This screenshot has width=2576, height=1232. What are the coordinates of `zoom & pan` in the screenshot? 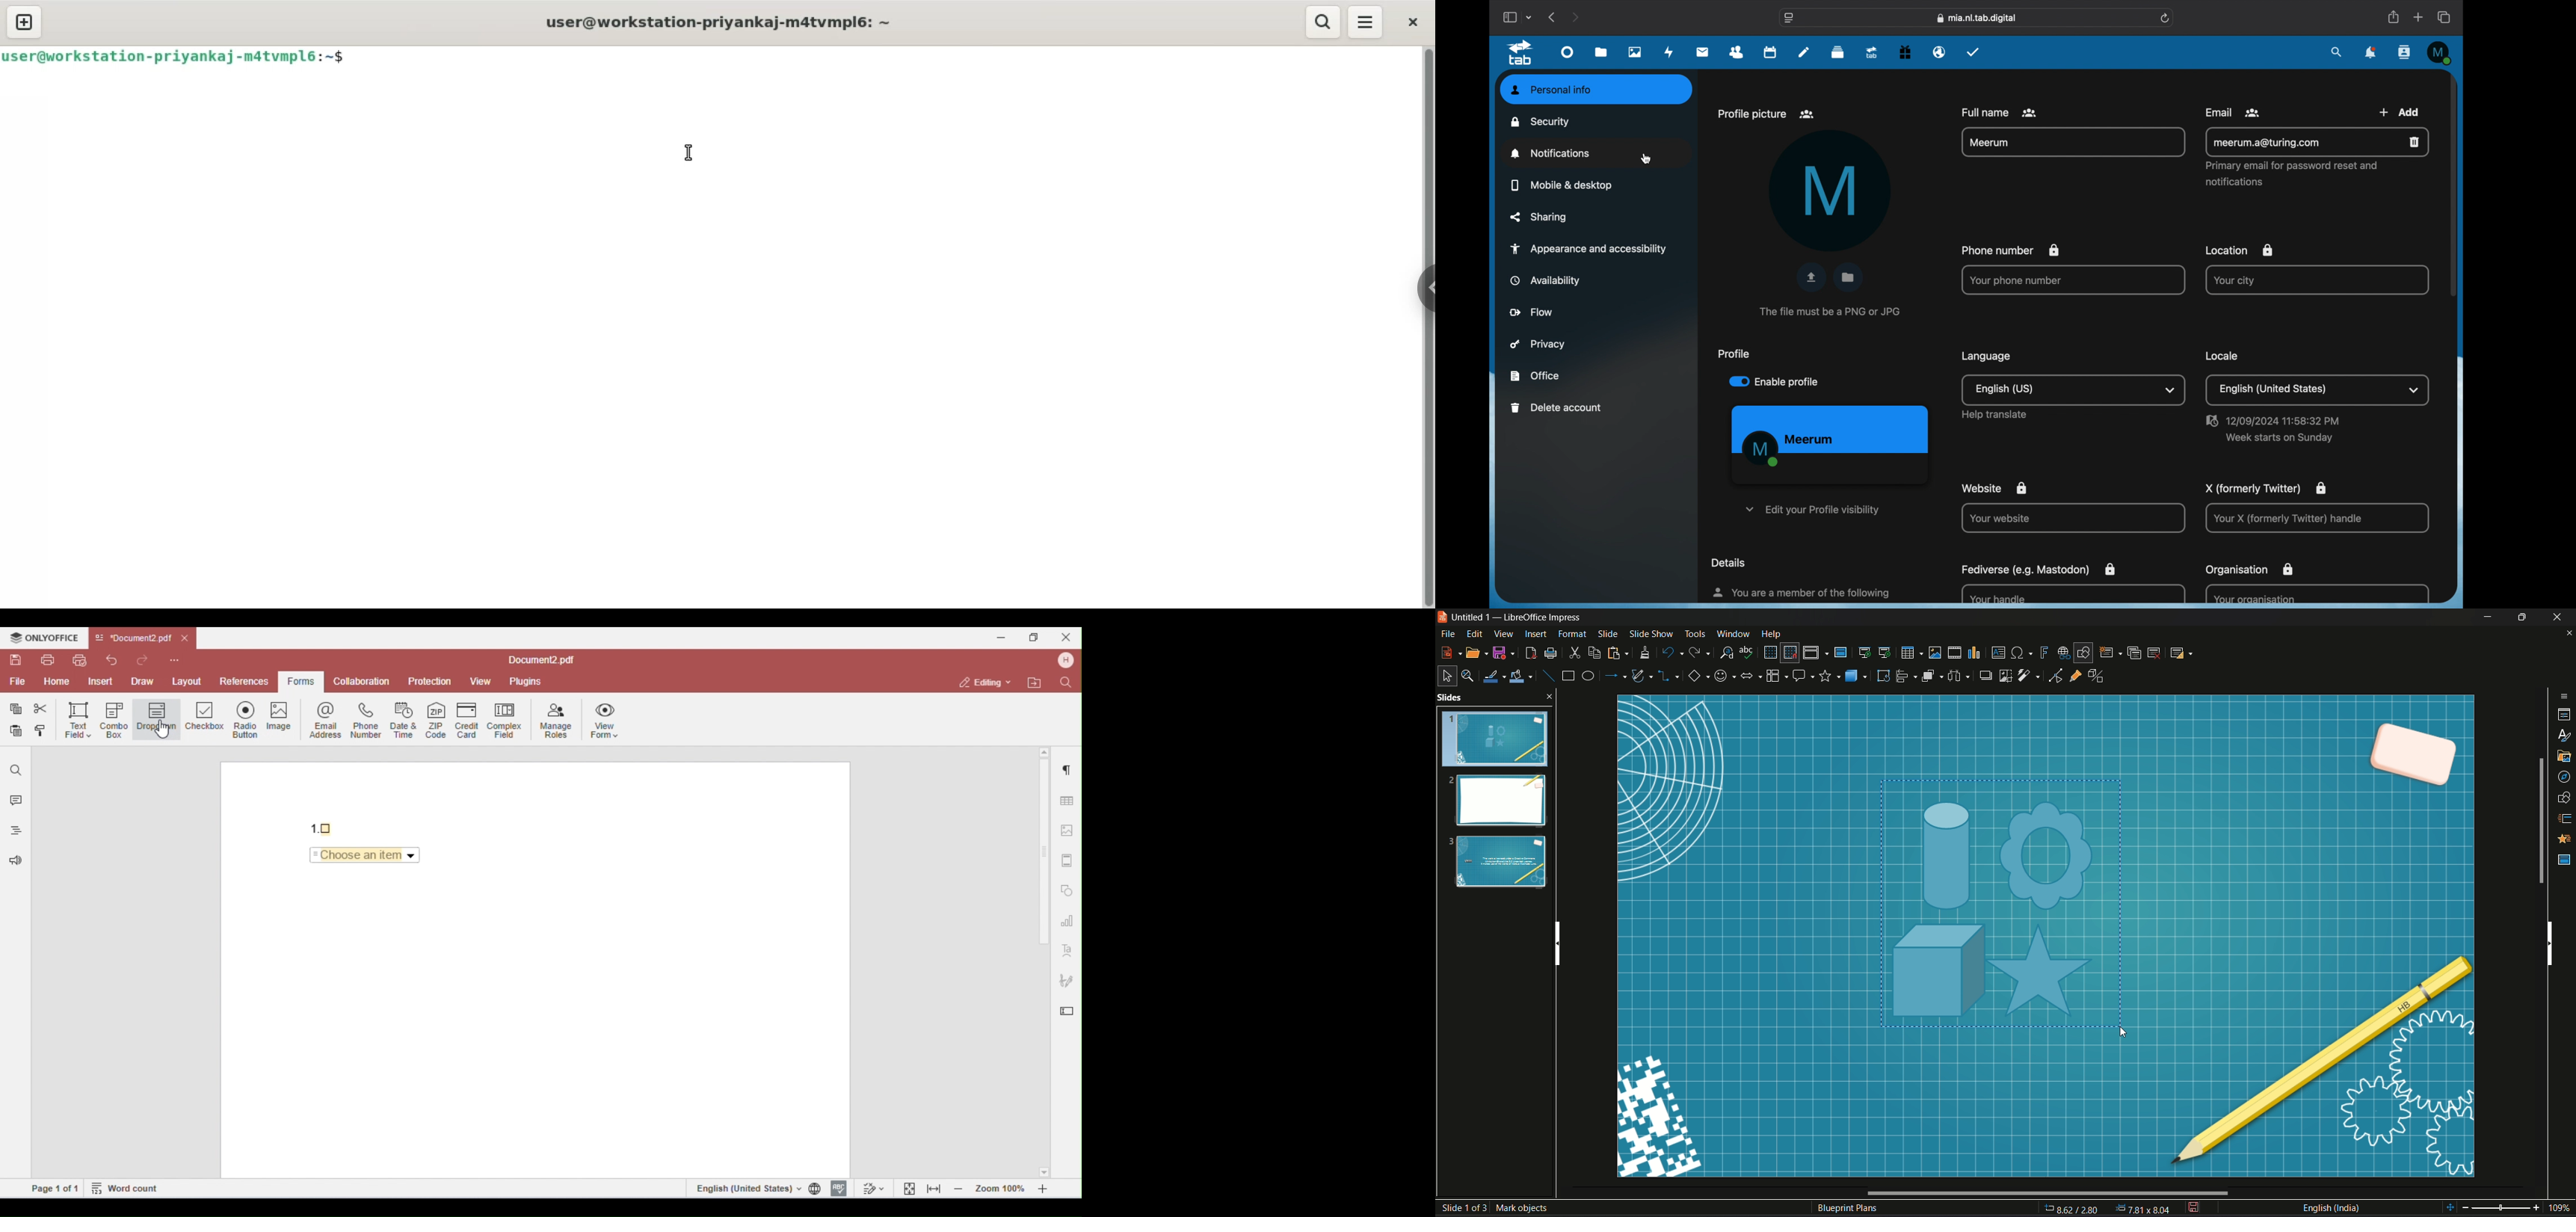 It's located at (1467, 674).